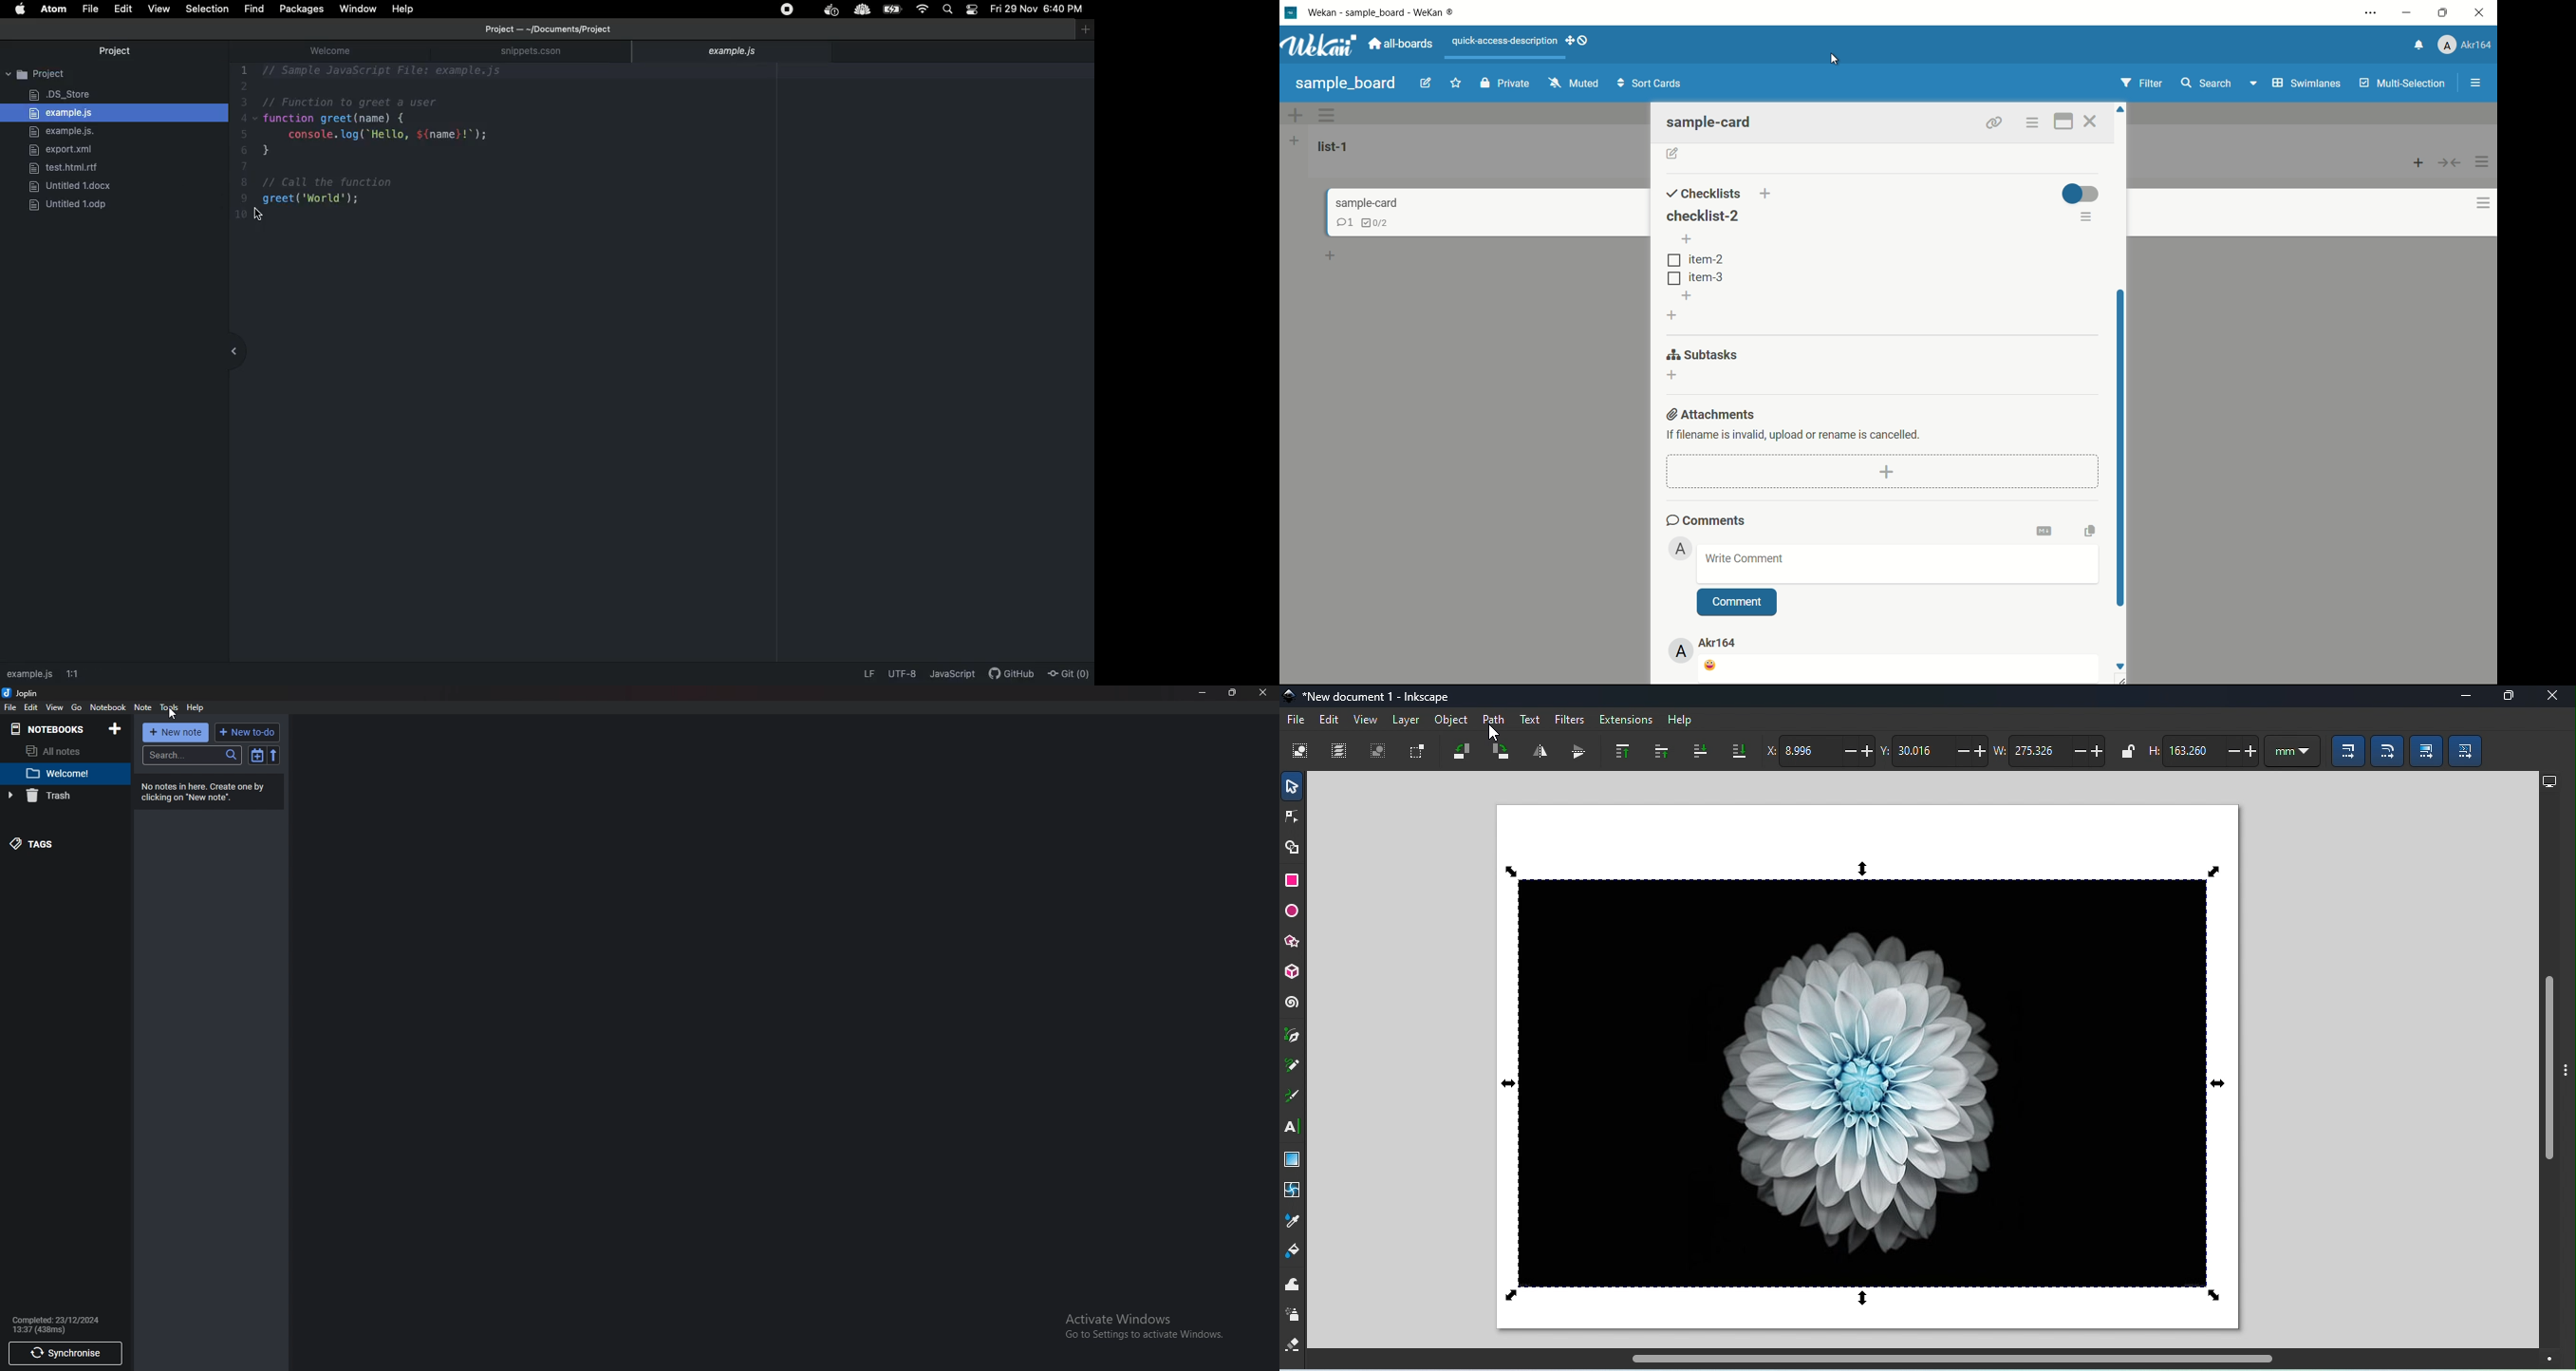  I want to click on profile, so click(2467, 45).